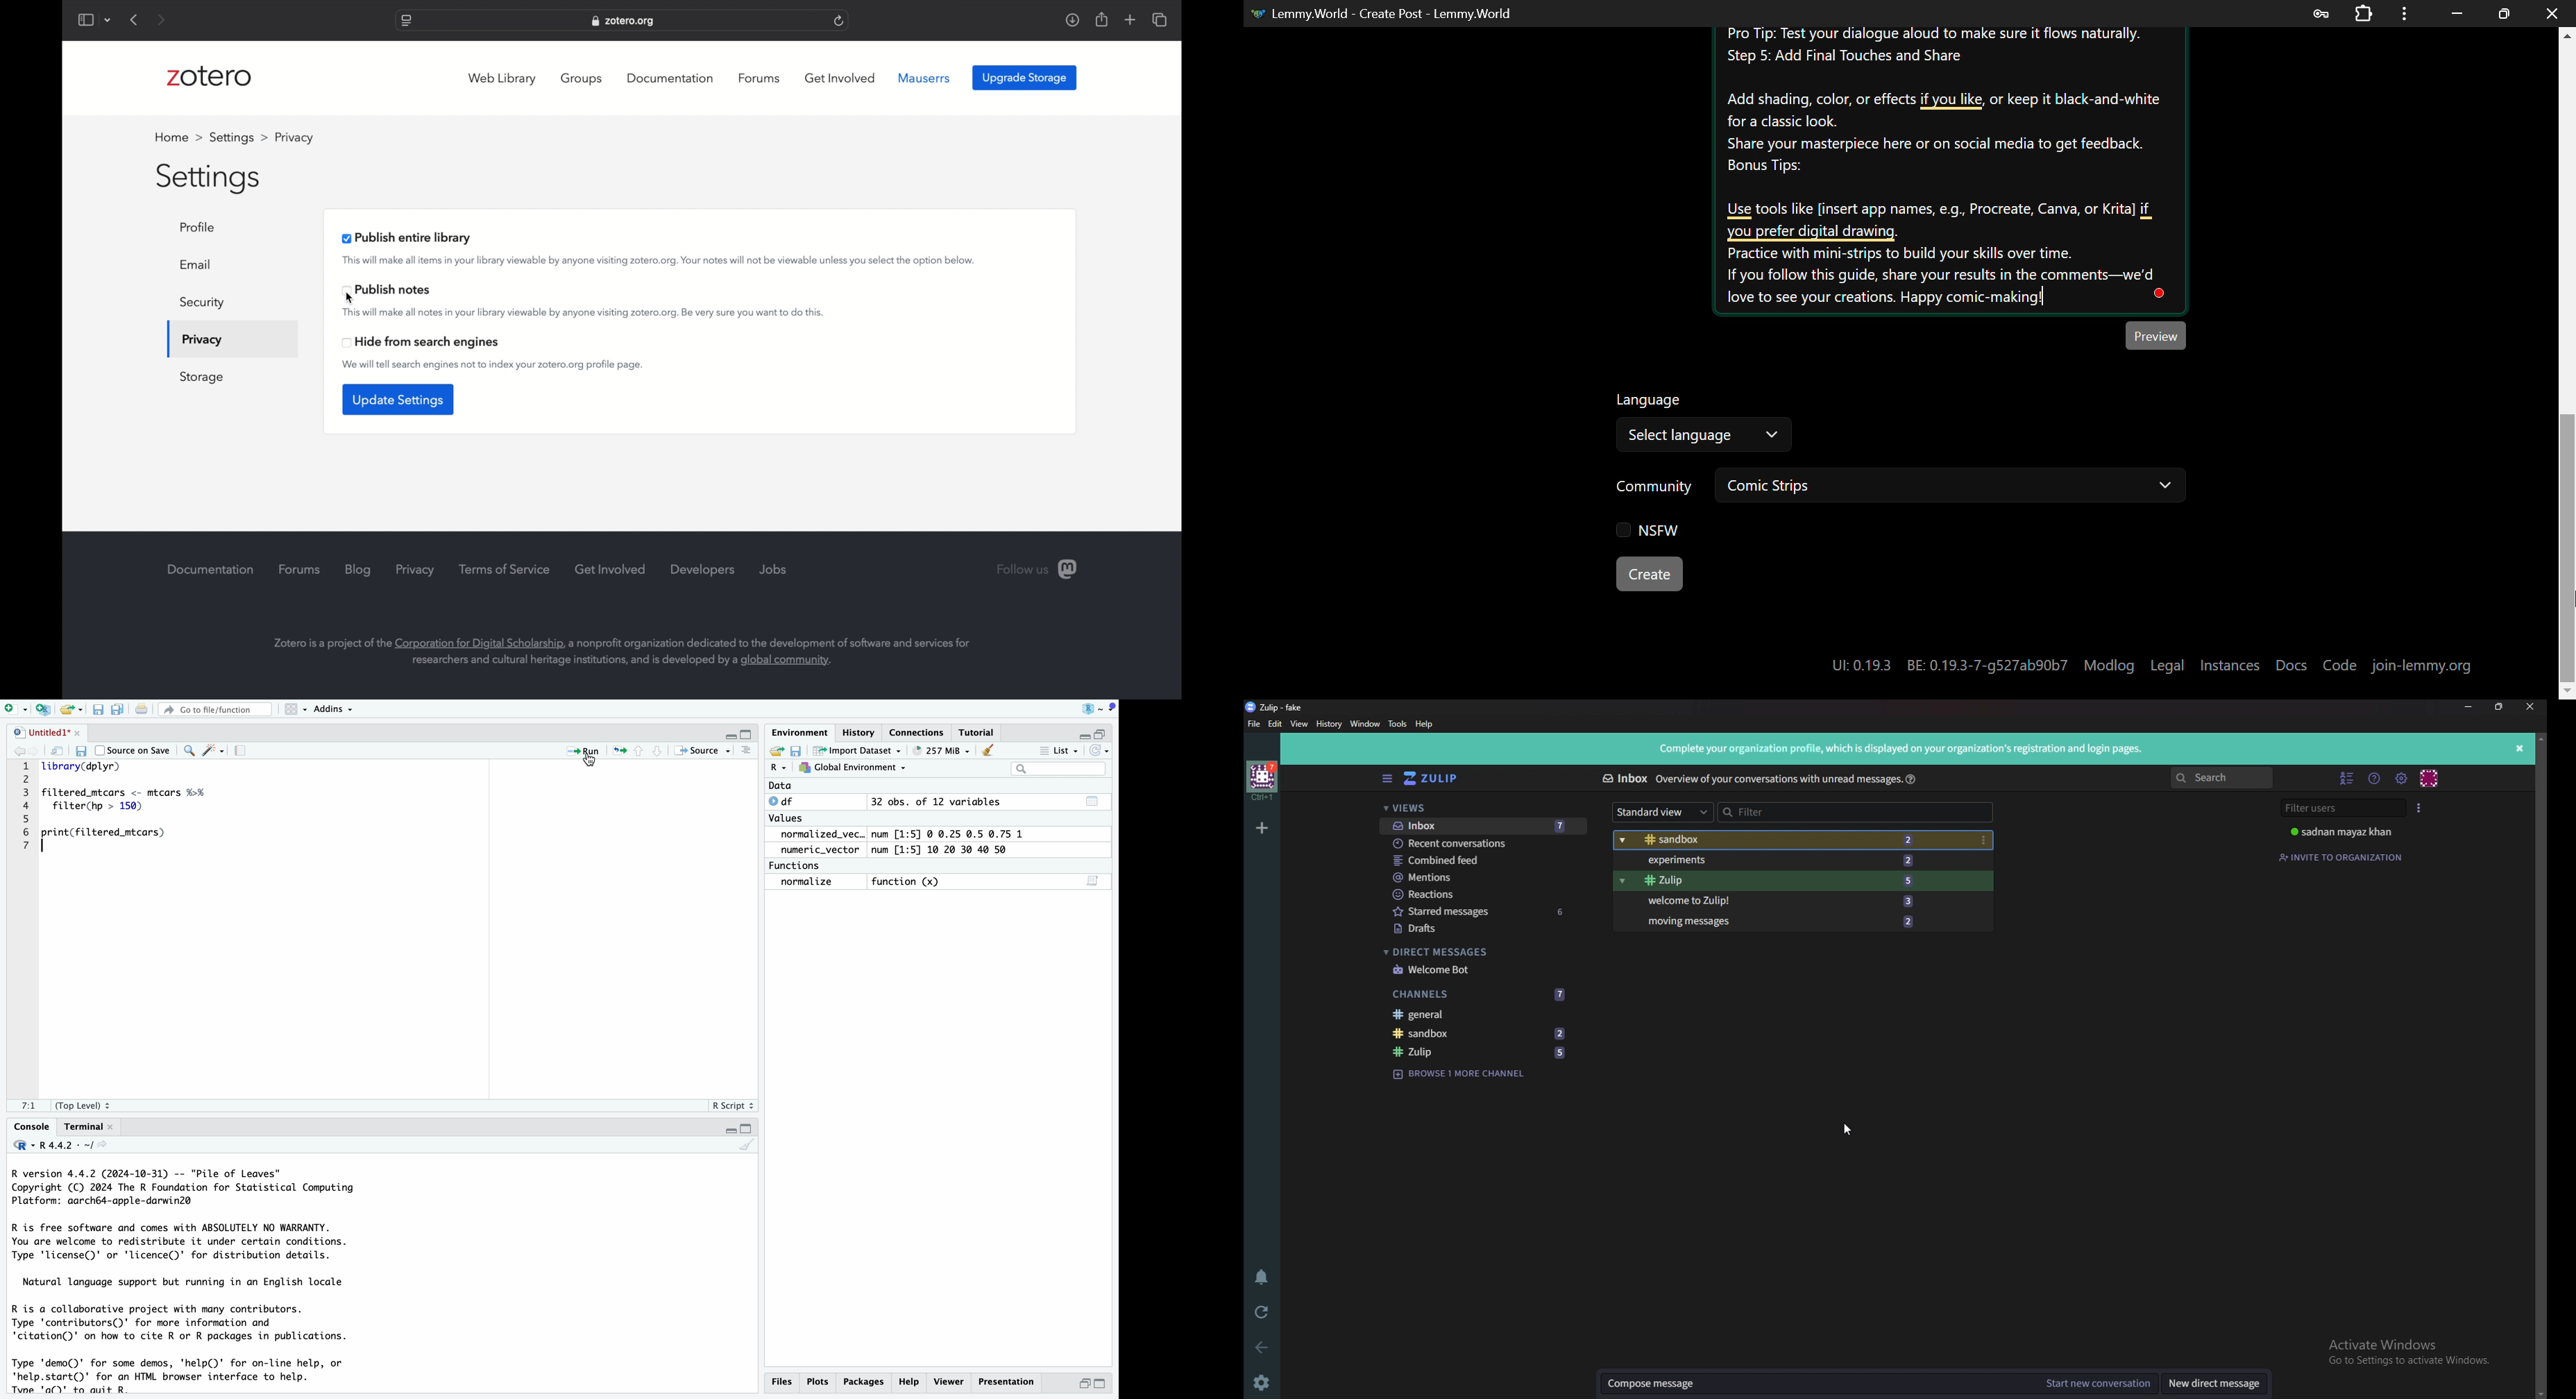 The width and height of the screenshot is (2576, 1400). I want to click on website settings, so click(405, 21).